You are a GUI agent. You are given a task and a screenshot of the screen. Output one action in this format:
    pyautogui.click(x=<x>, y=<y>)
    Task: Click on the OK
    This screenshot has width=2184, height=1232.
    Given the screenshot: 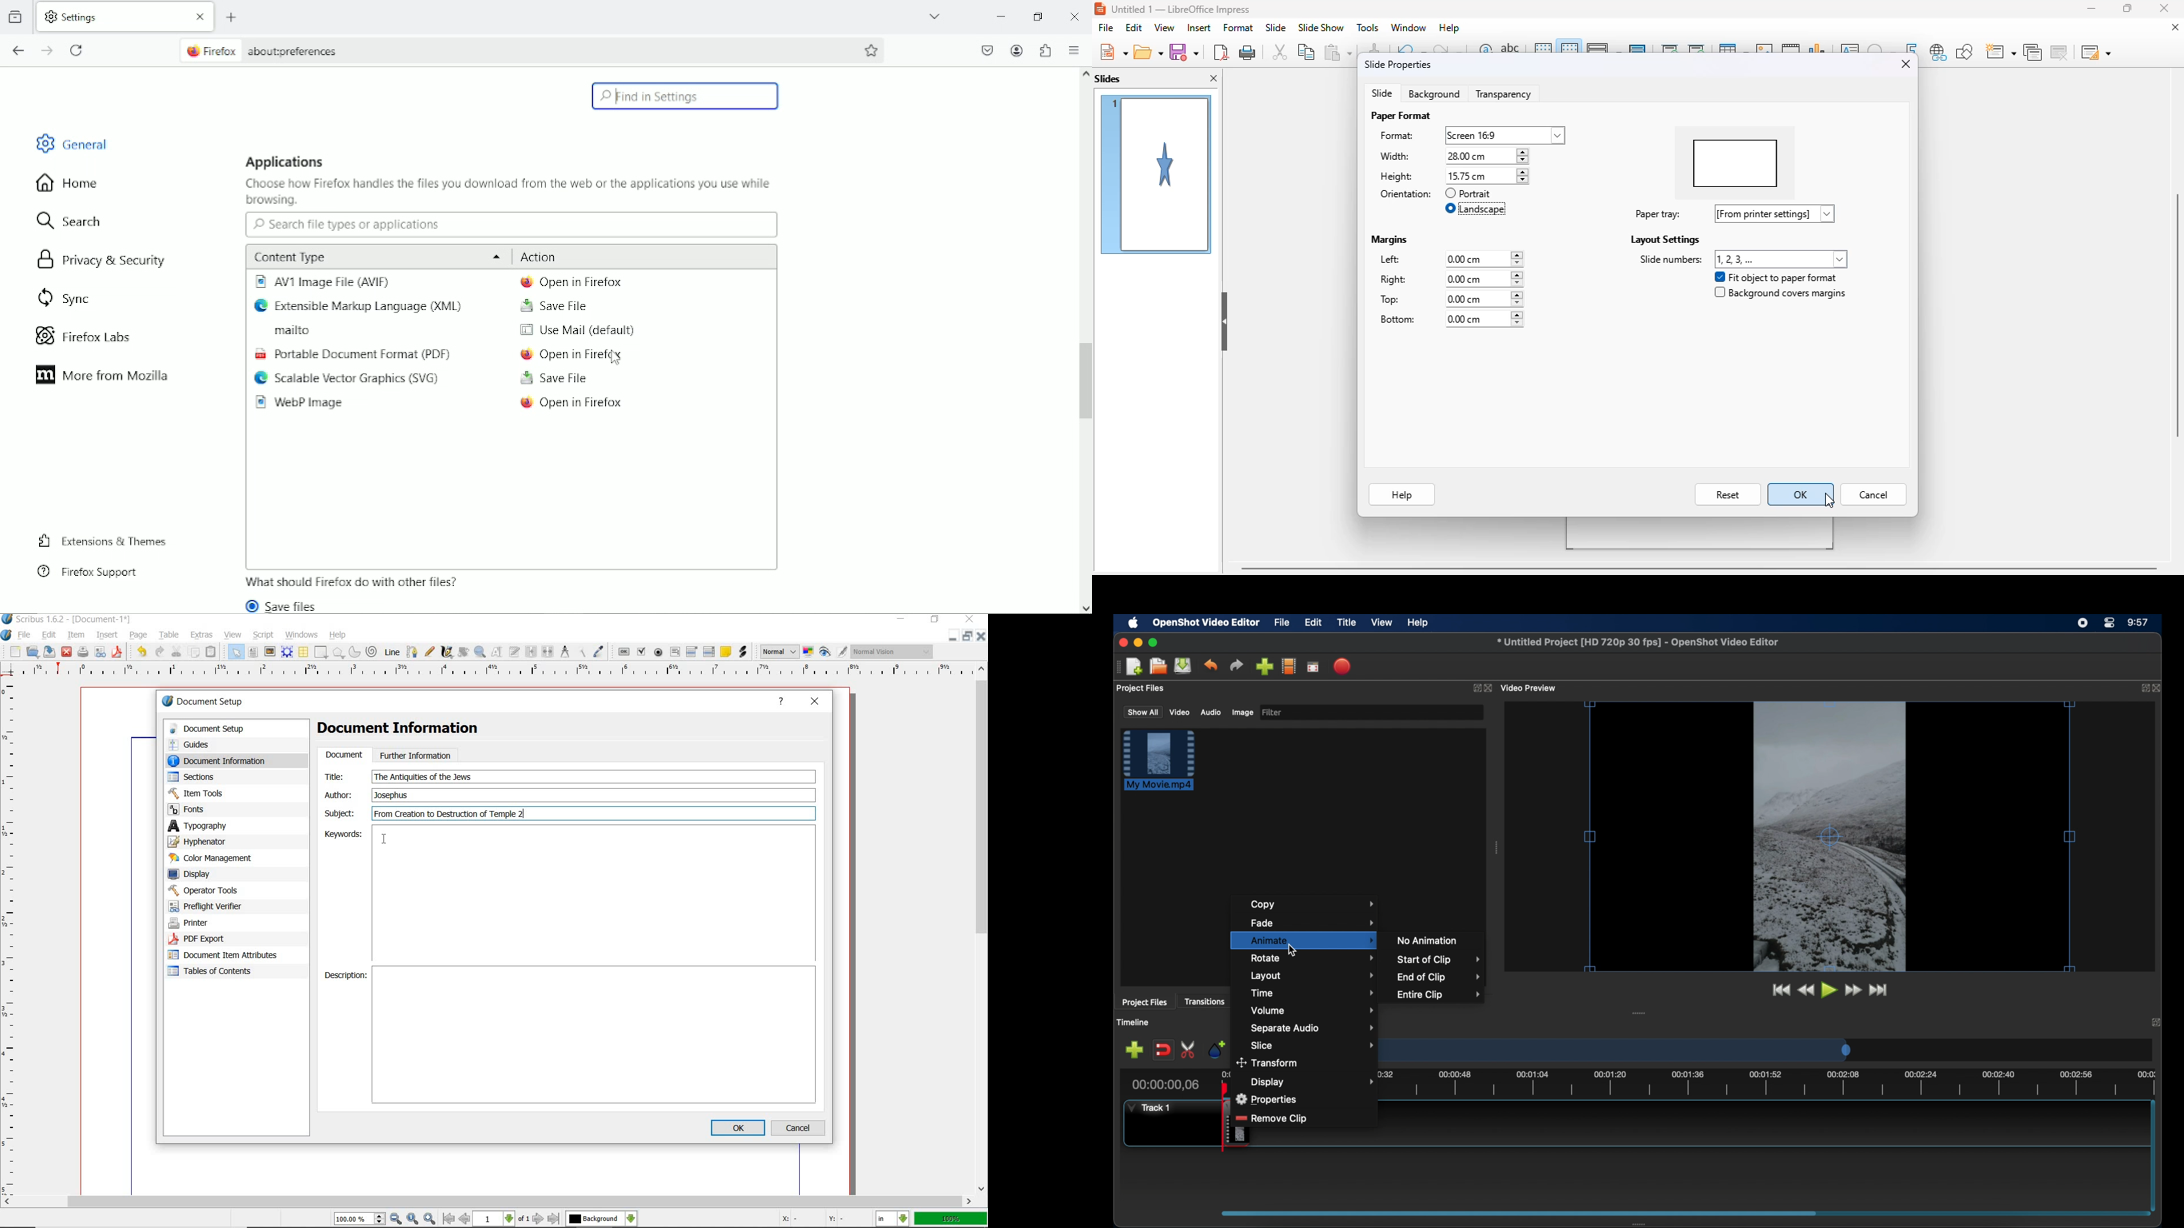 What is the action you would take?
    pyautogui.click(x=1800, y=494)
    